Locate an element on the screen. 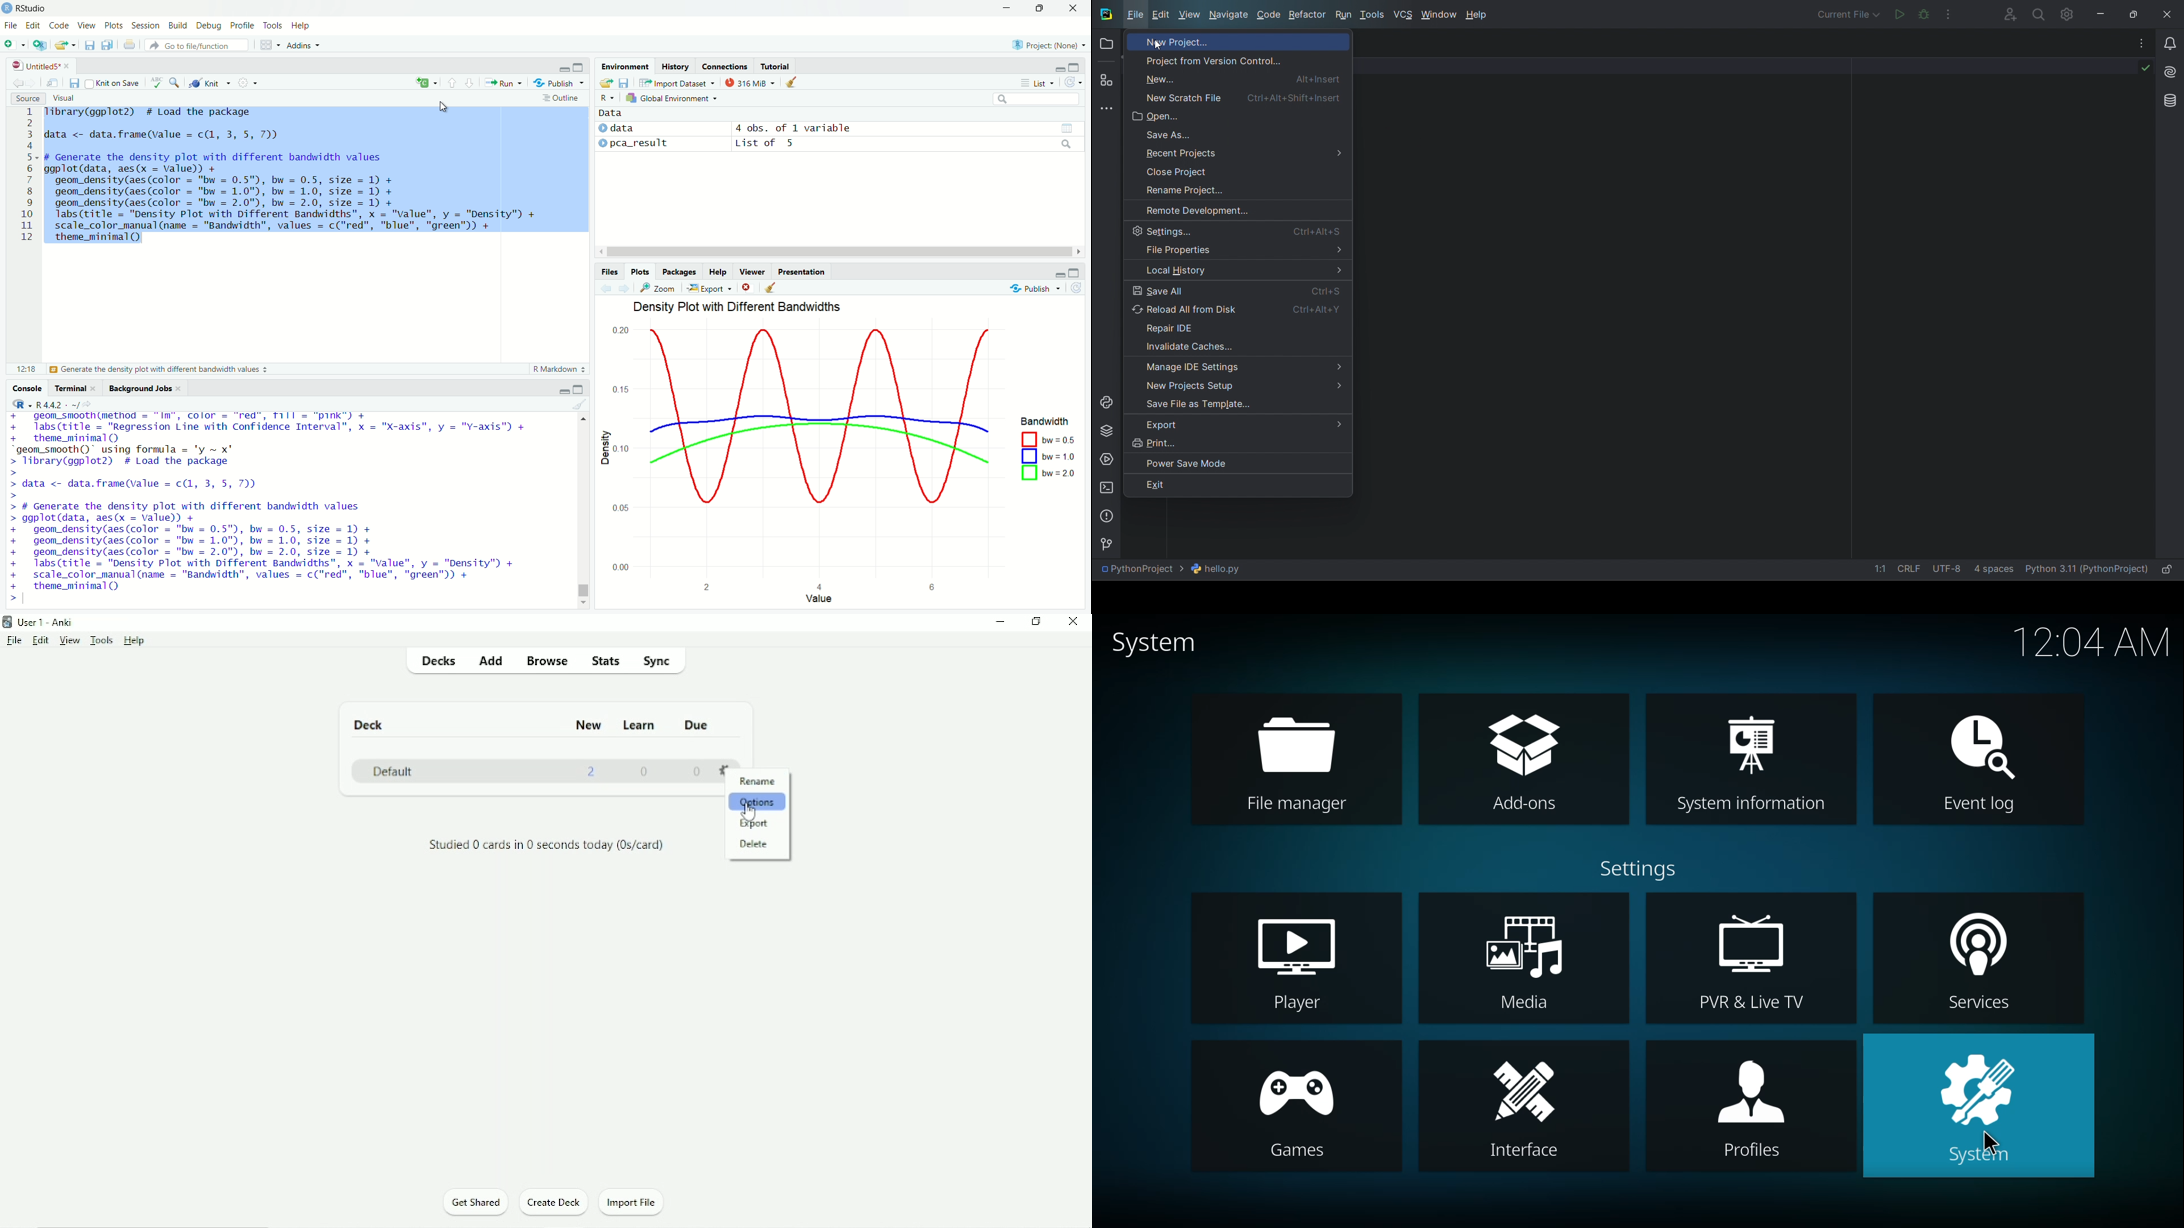  search is located at coordinates (1068, 144).